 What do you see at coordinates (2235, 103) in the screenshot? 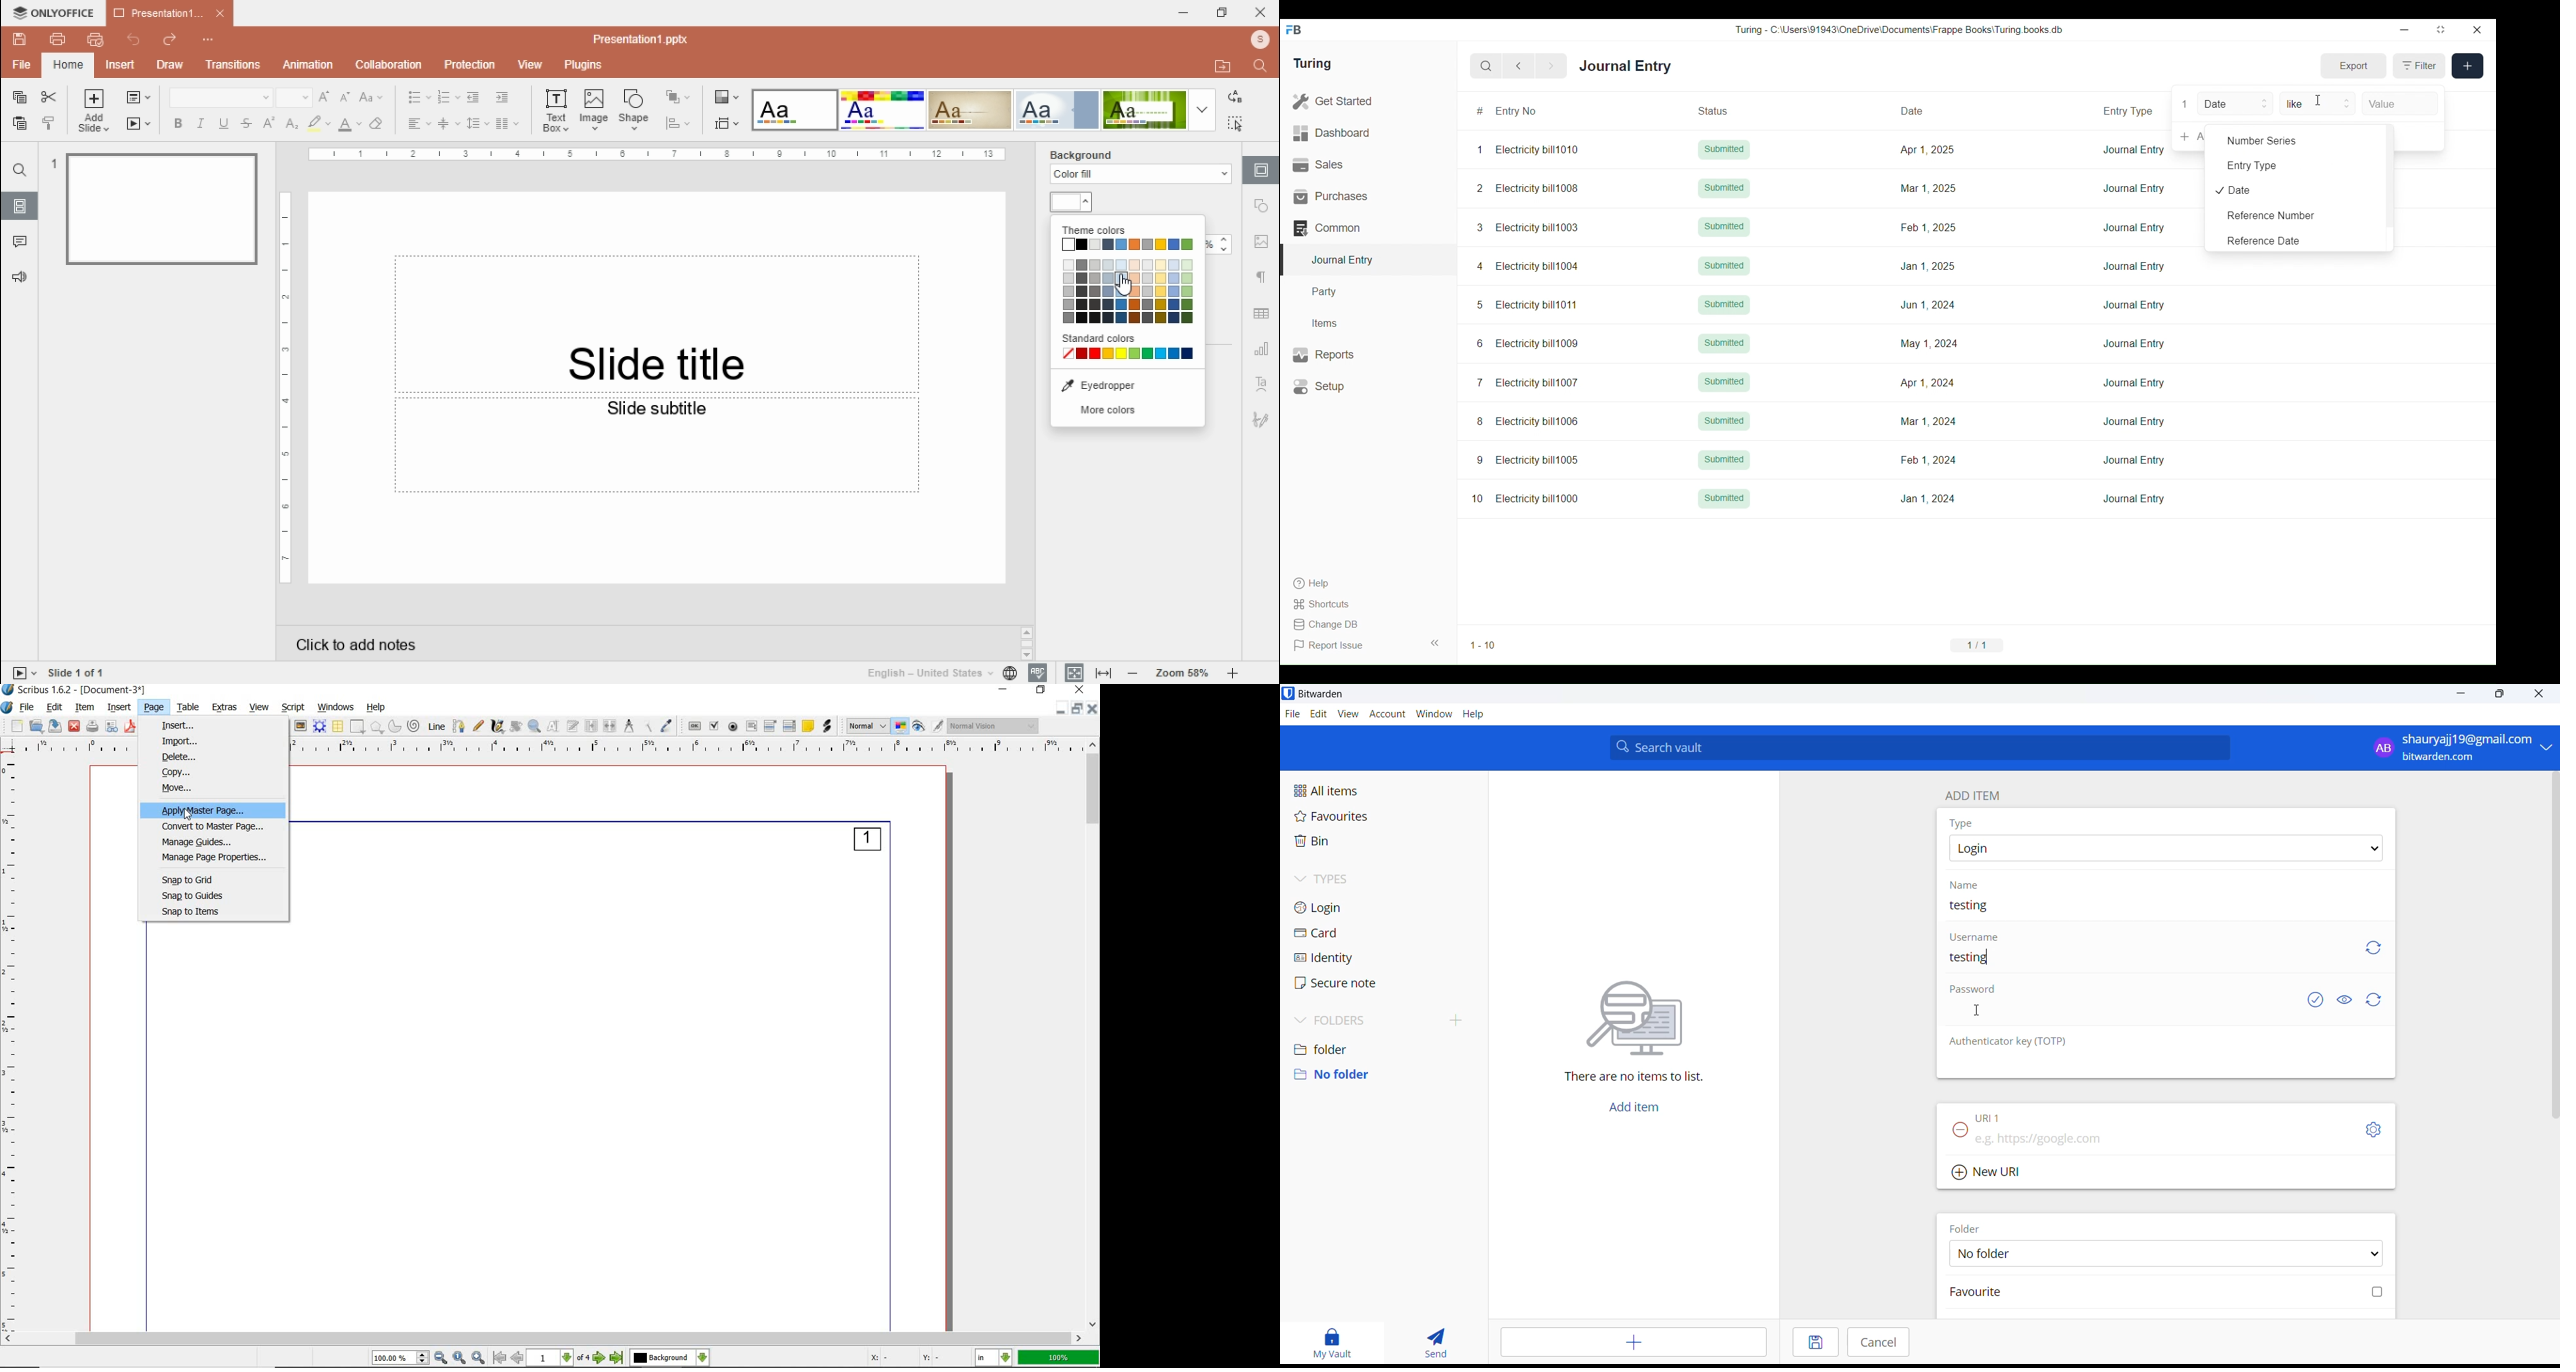
I see `Date` at bounding box center [2235, 103].